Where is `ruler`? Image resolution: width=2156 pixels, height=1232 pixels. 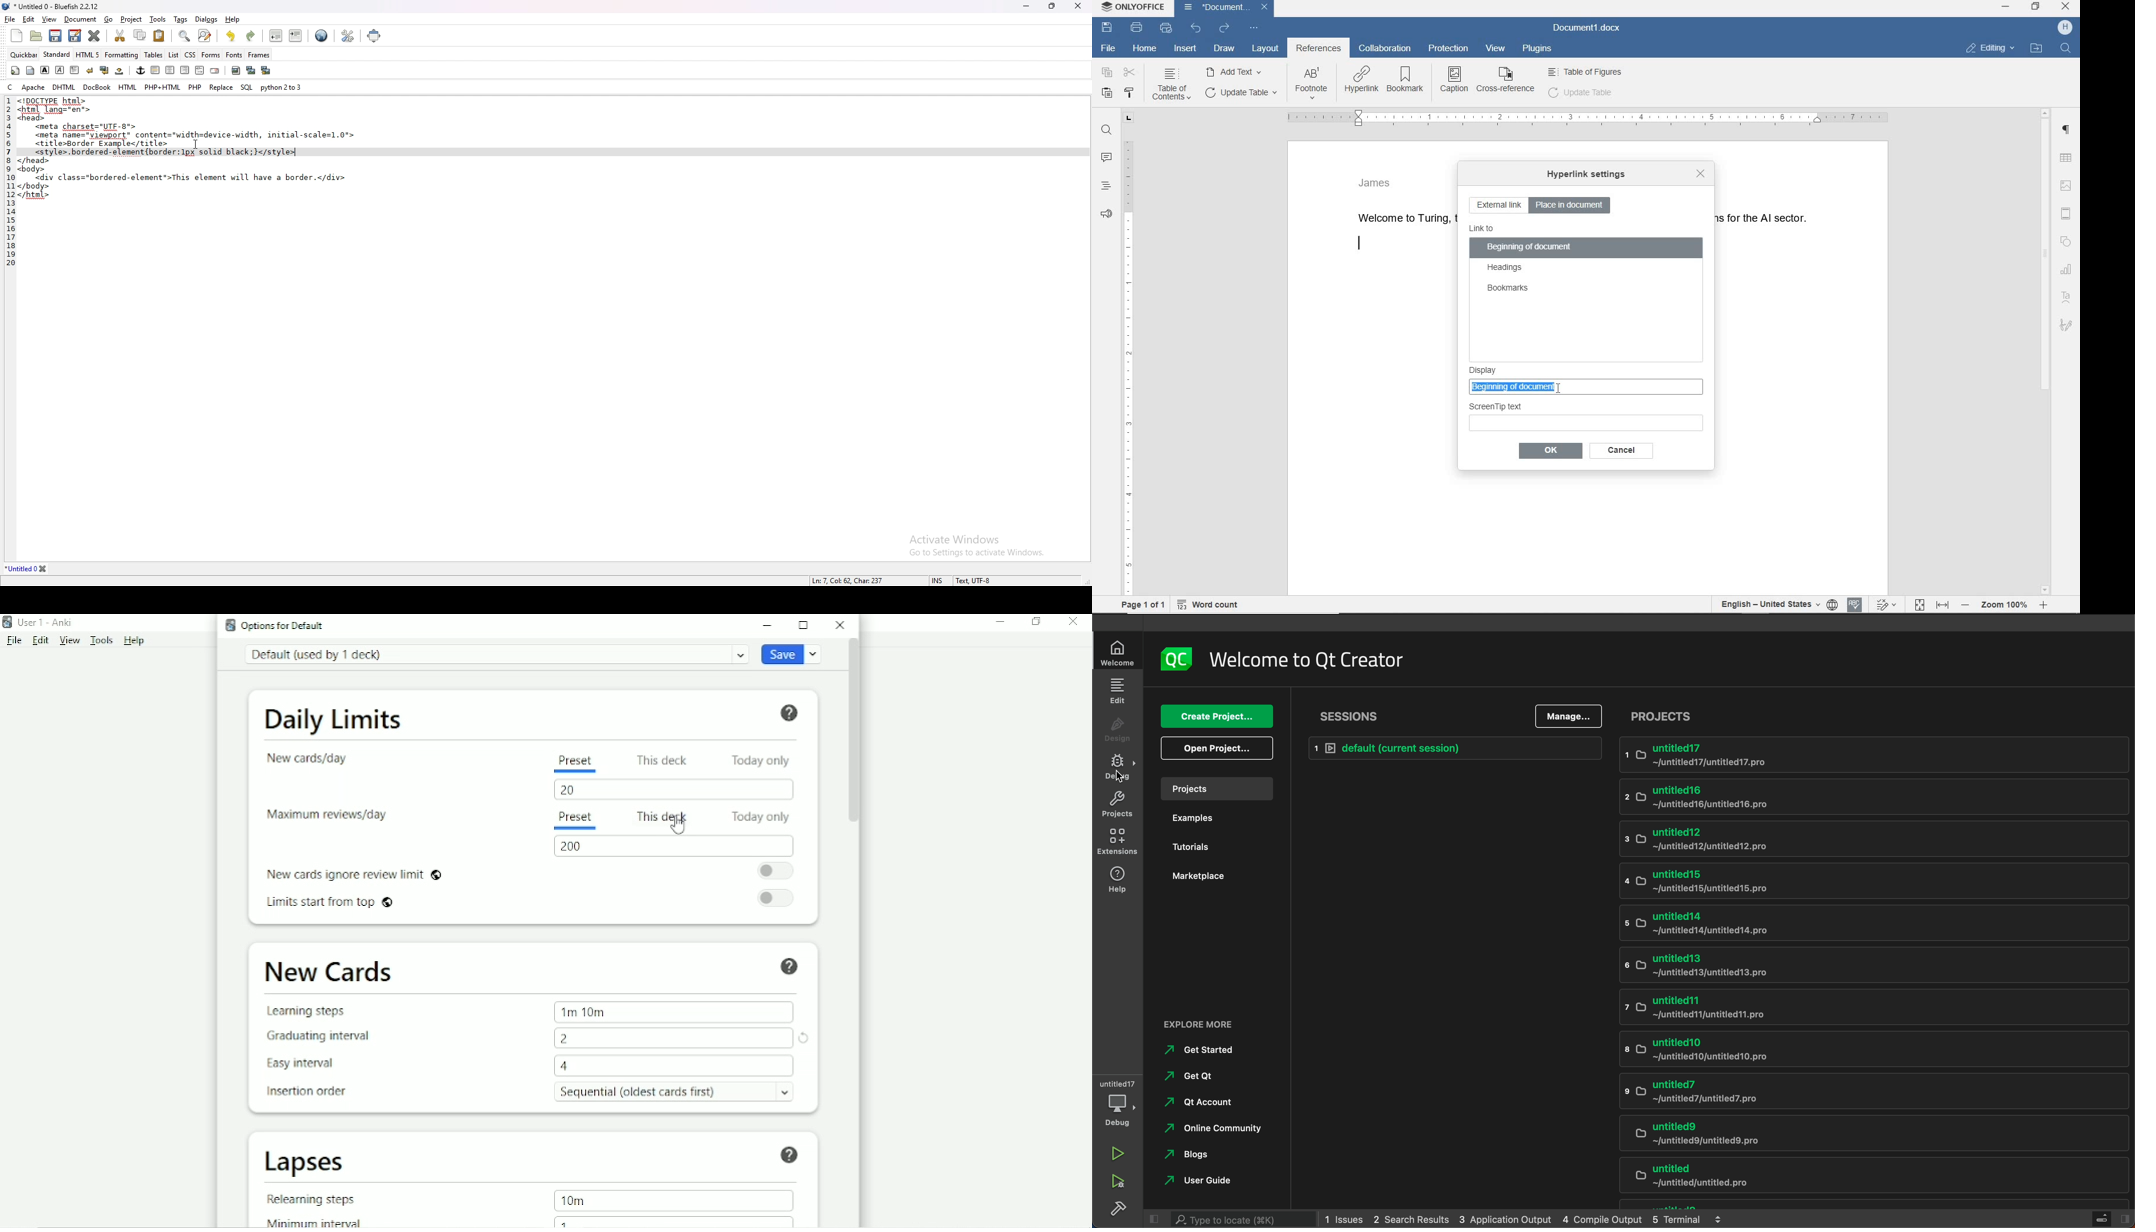
ruler is located at coordinates (1127, 354).